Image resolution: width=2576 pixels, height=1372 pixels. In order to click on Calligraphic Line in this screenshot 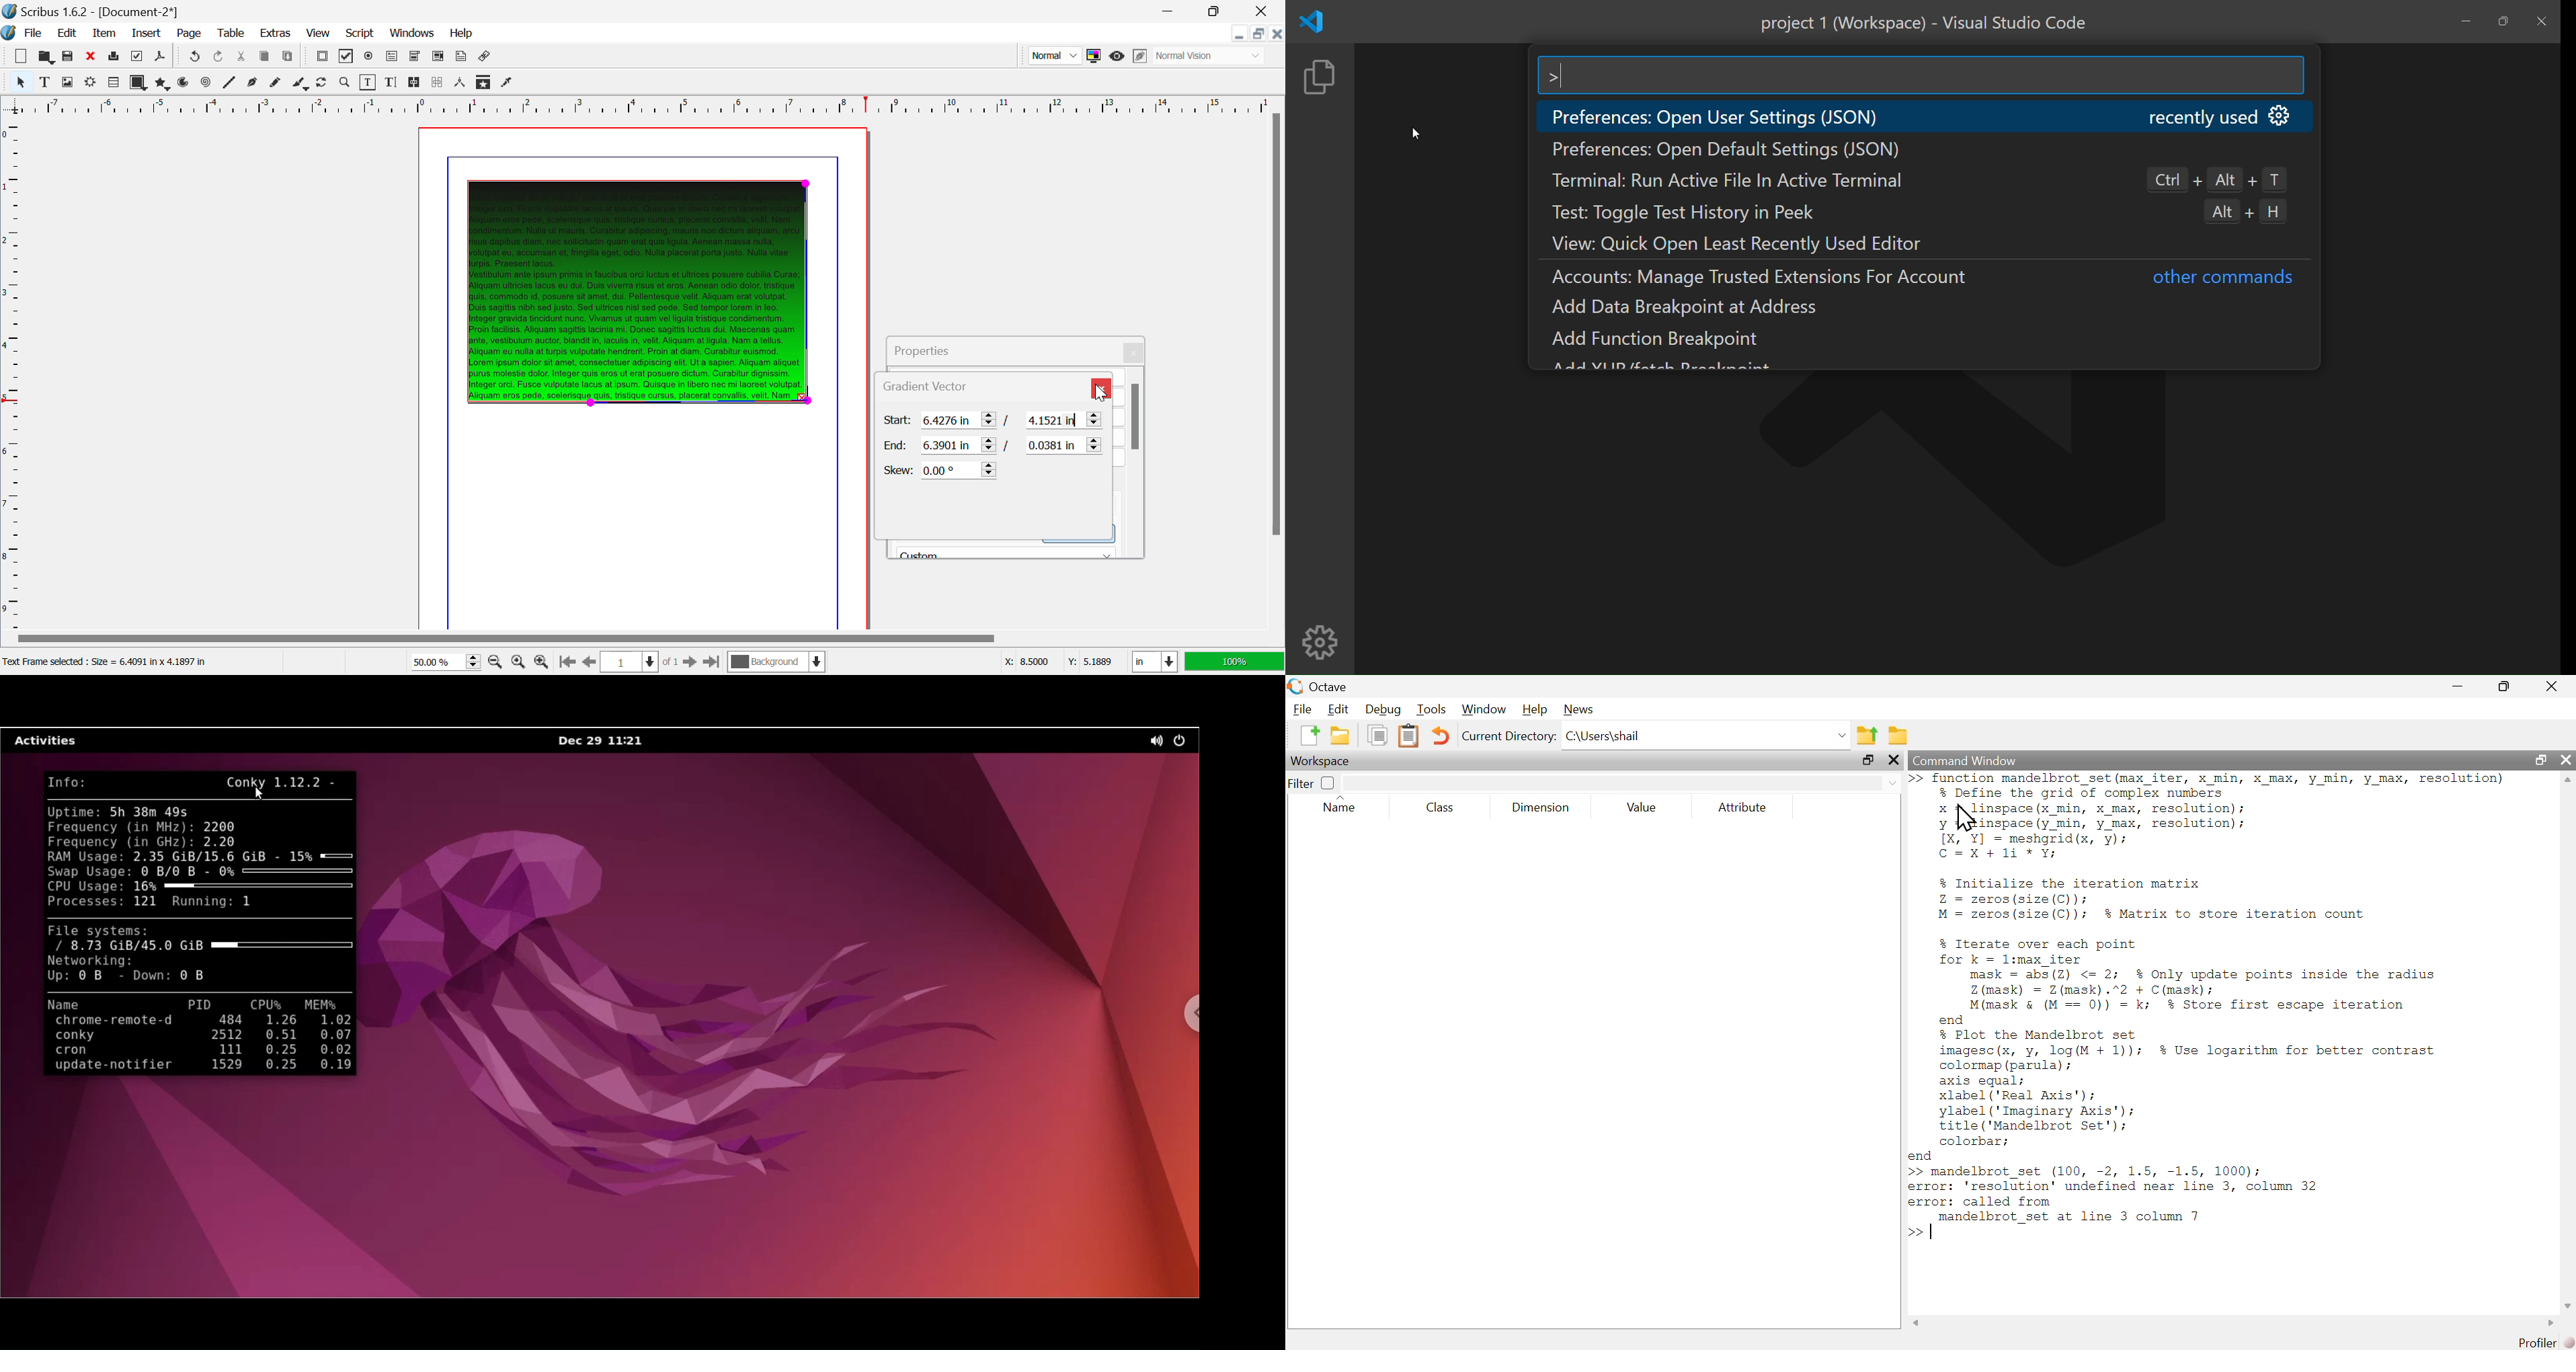, I will do `click(301, 84)`.